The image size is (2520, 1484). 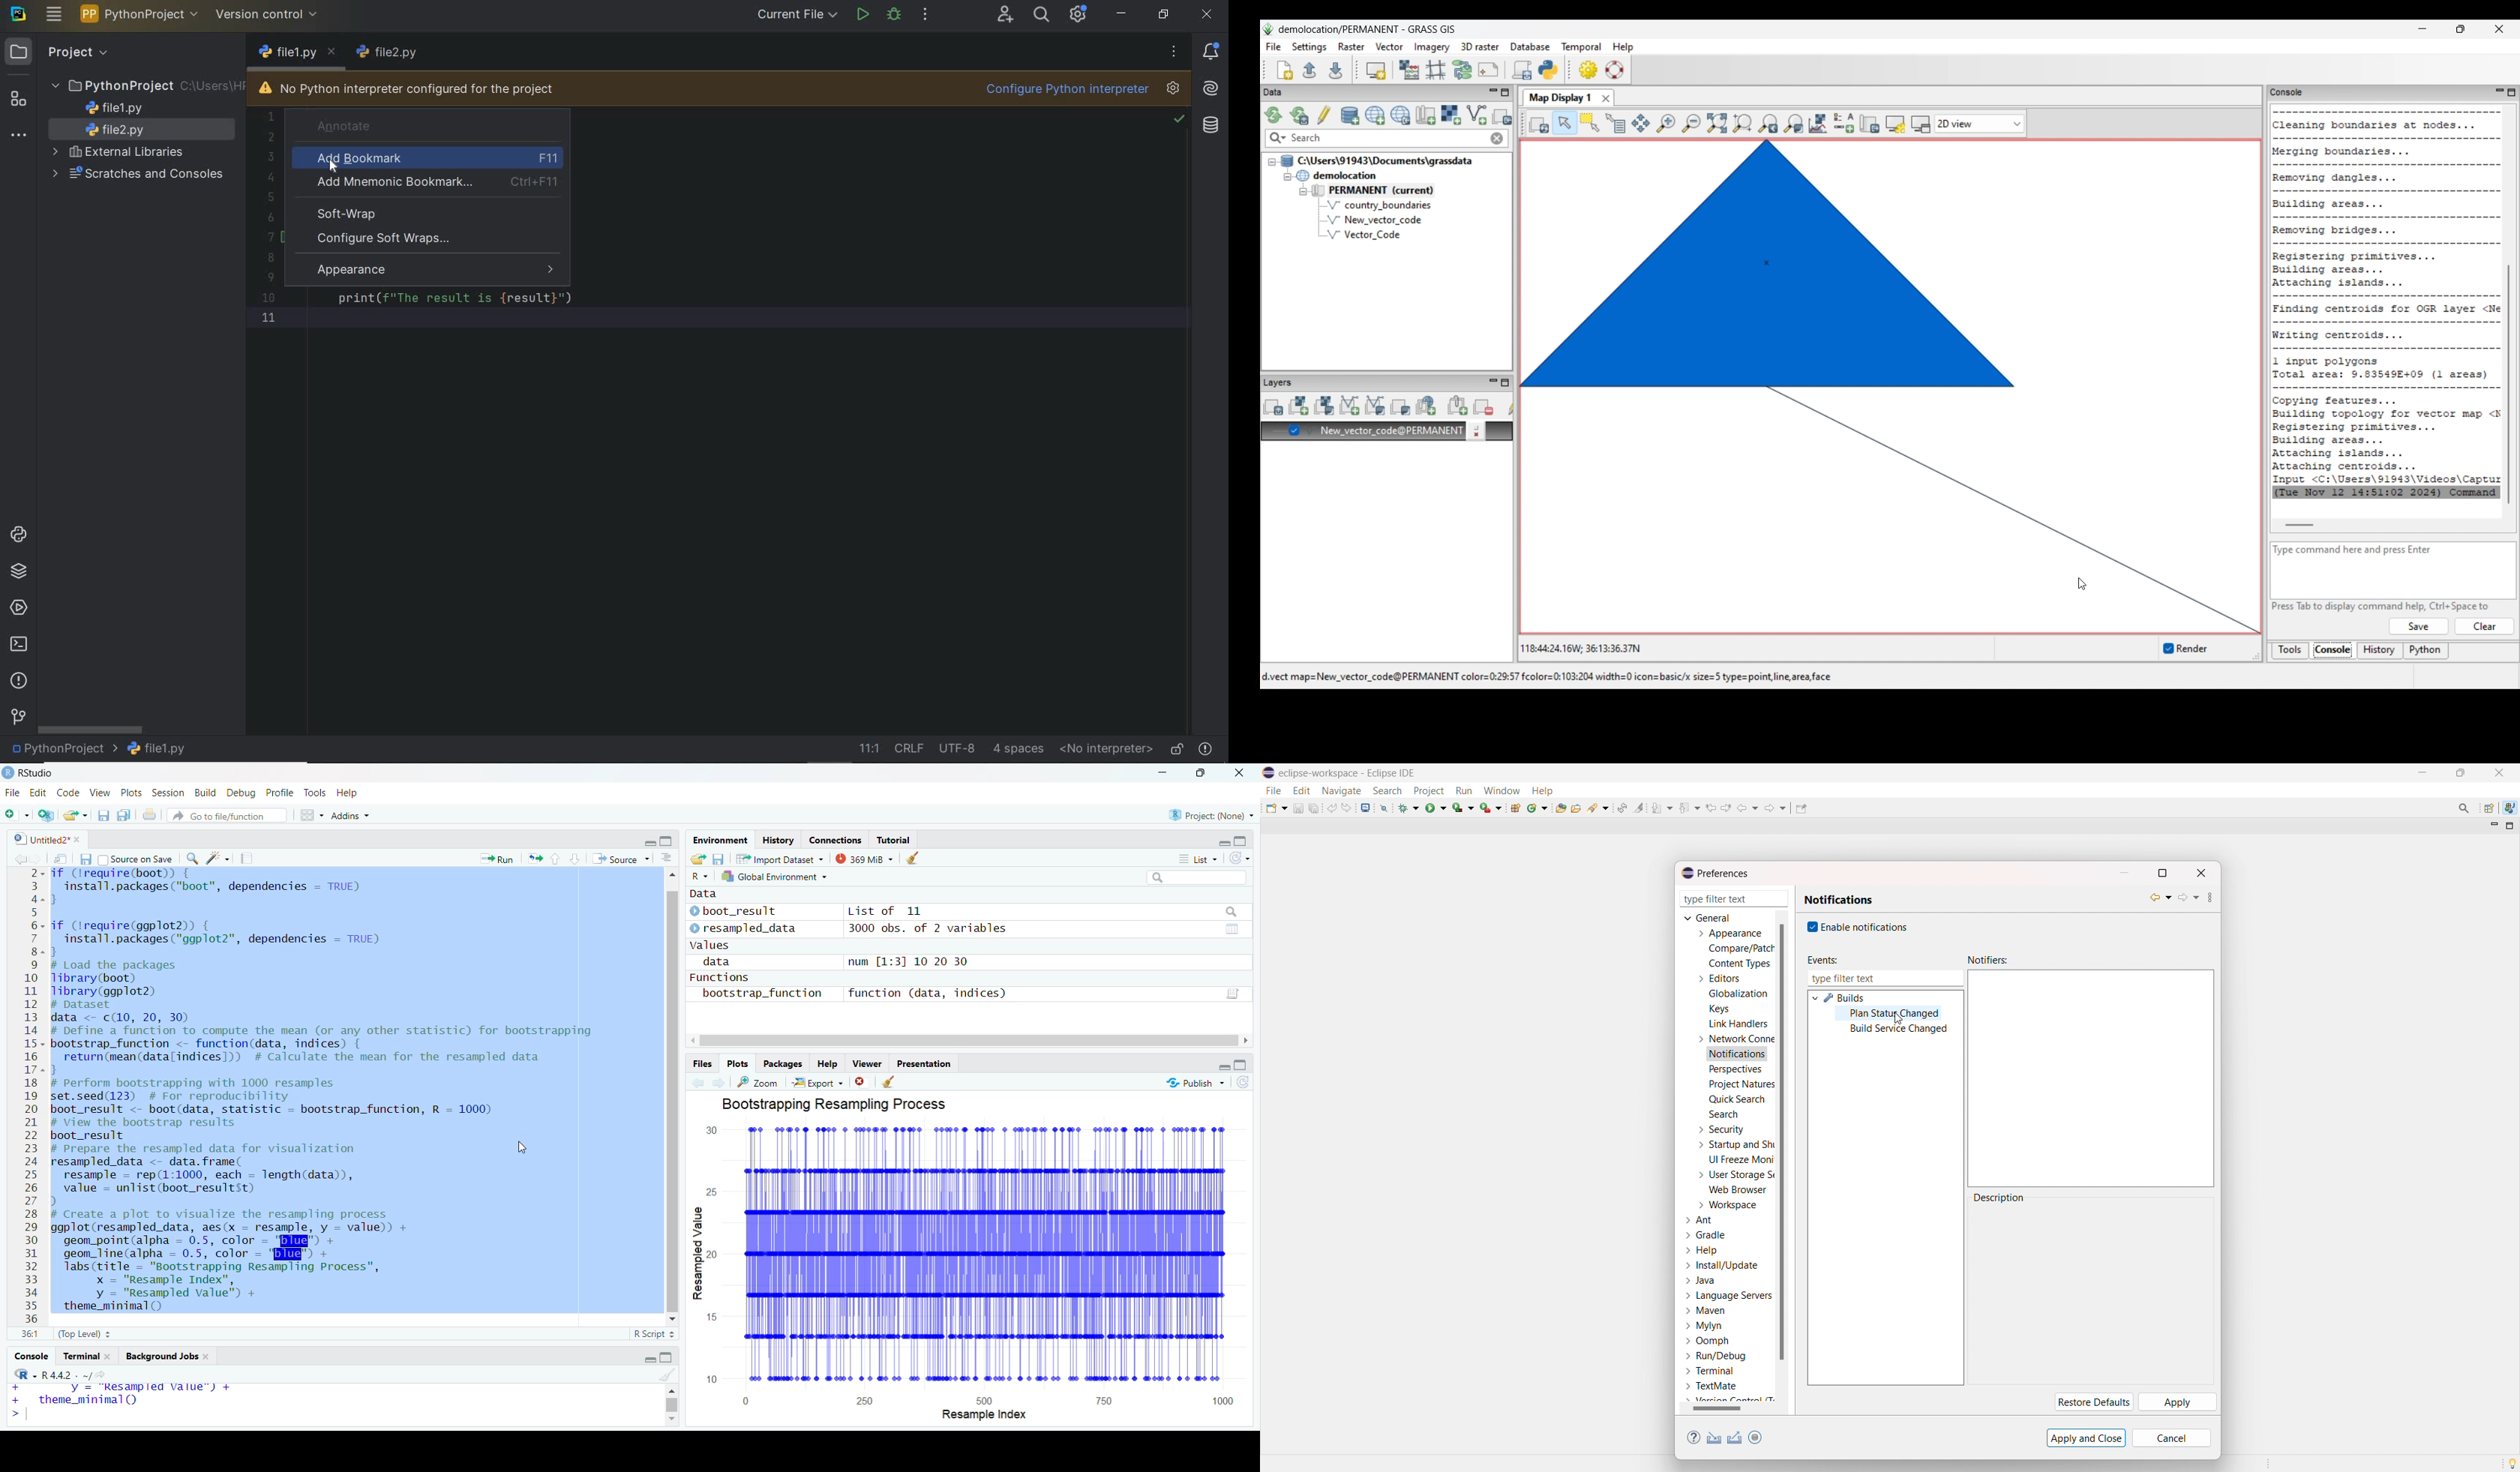 I want to click on view menu, so click(x=2210, y=899).